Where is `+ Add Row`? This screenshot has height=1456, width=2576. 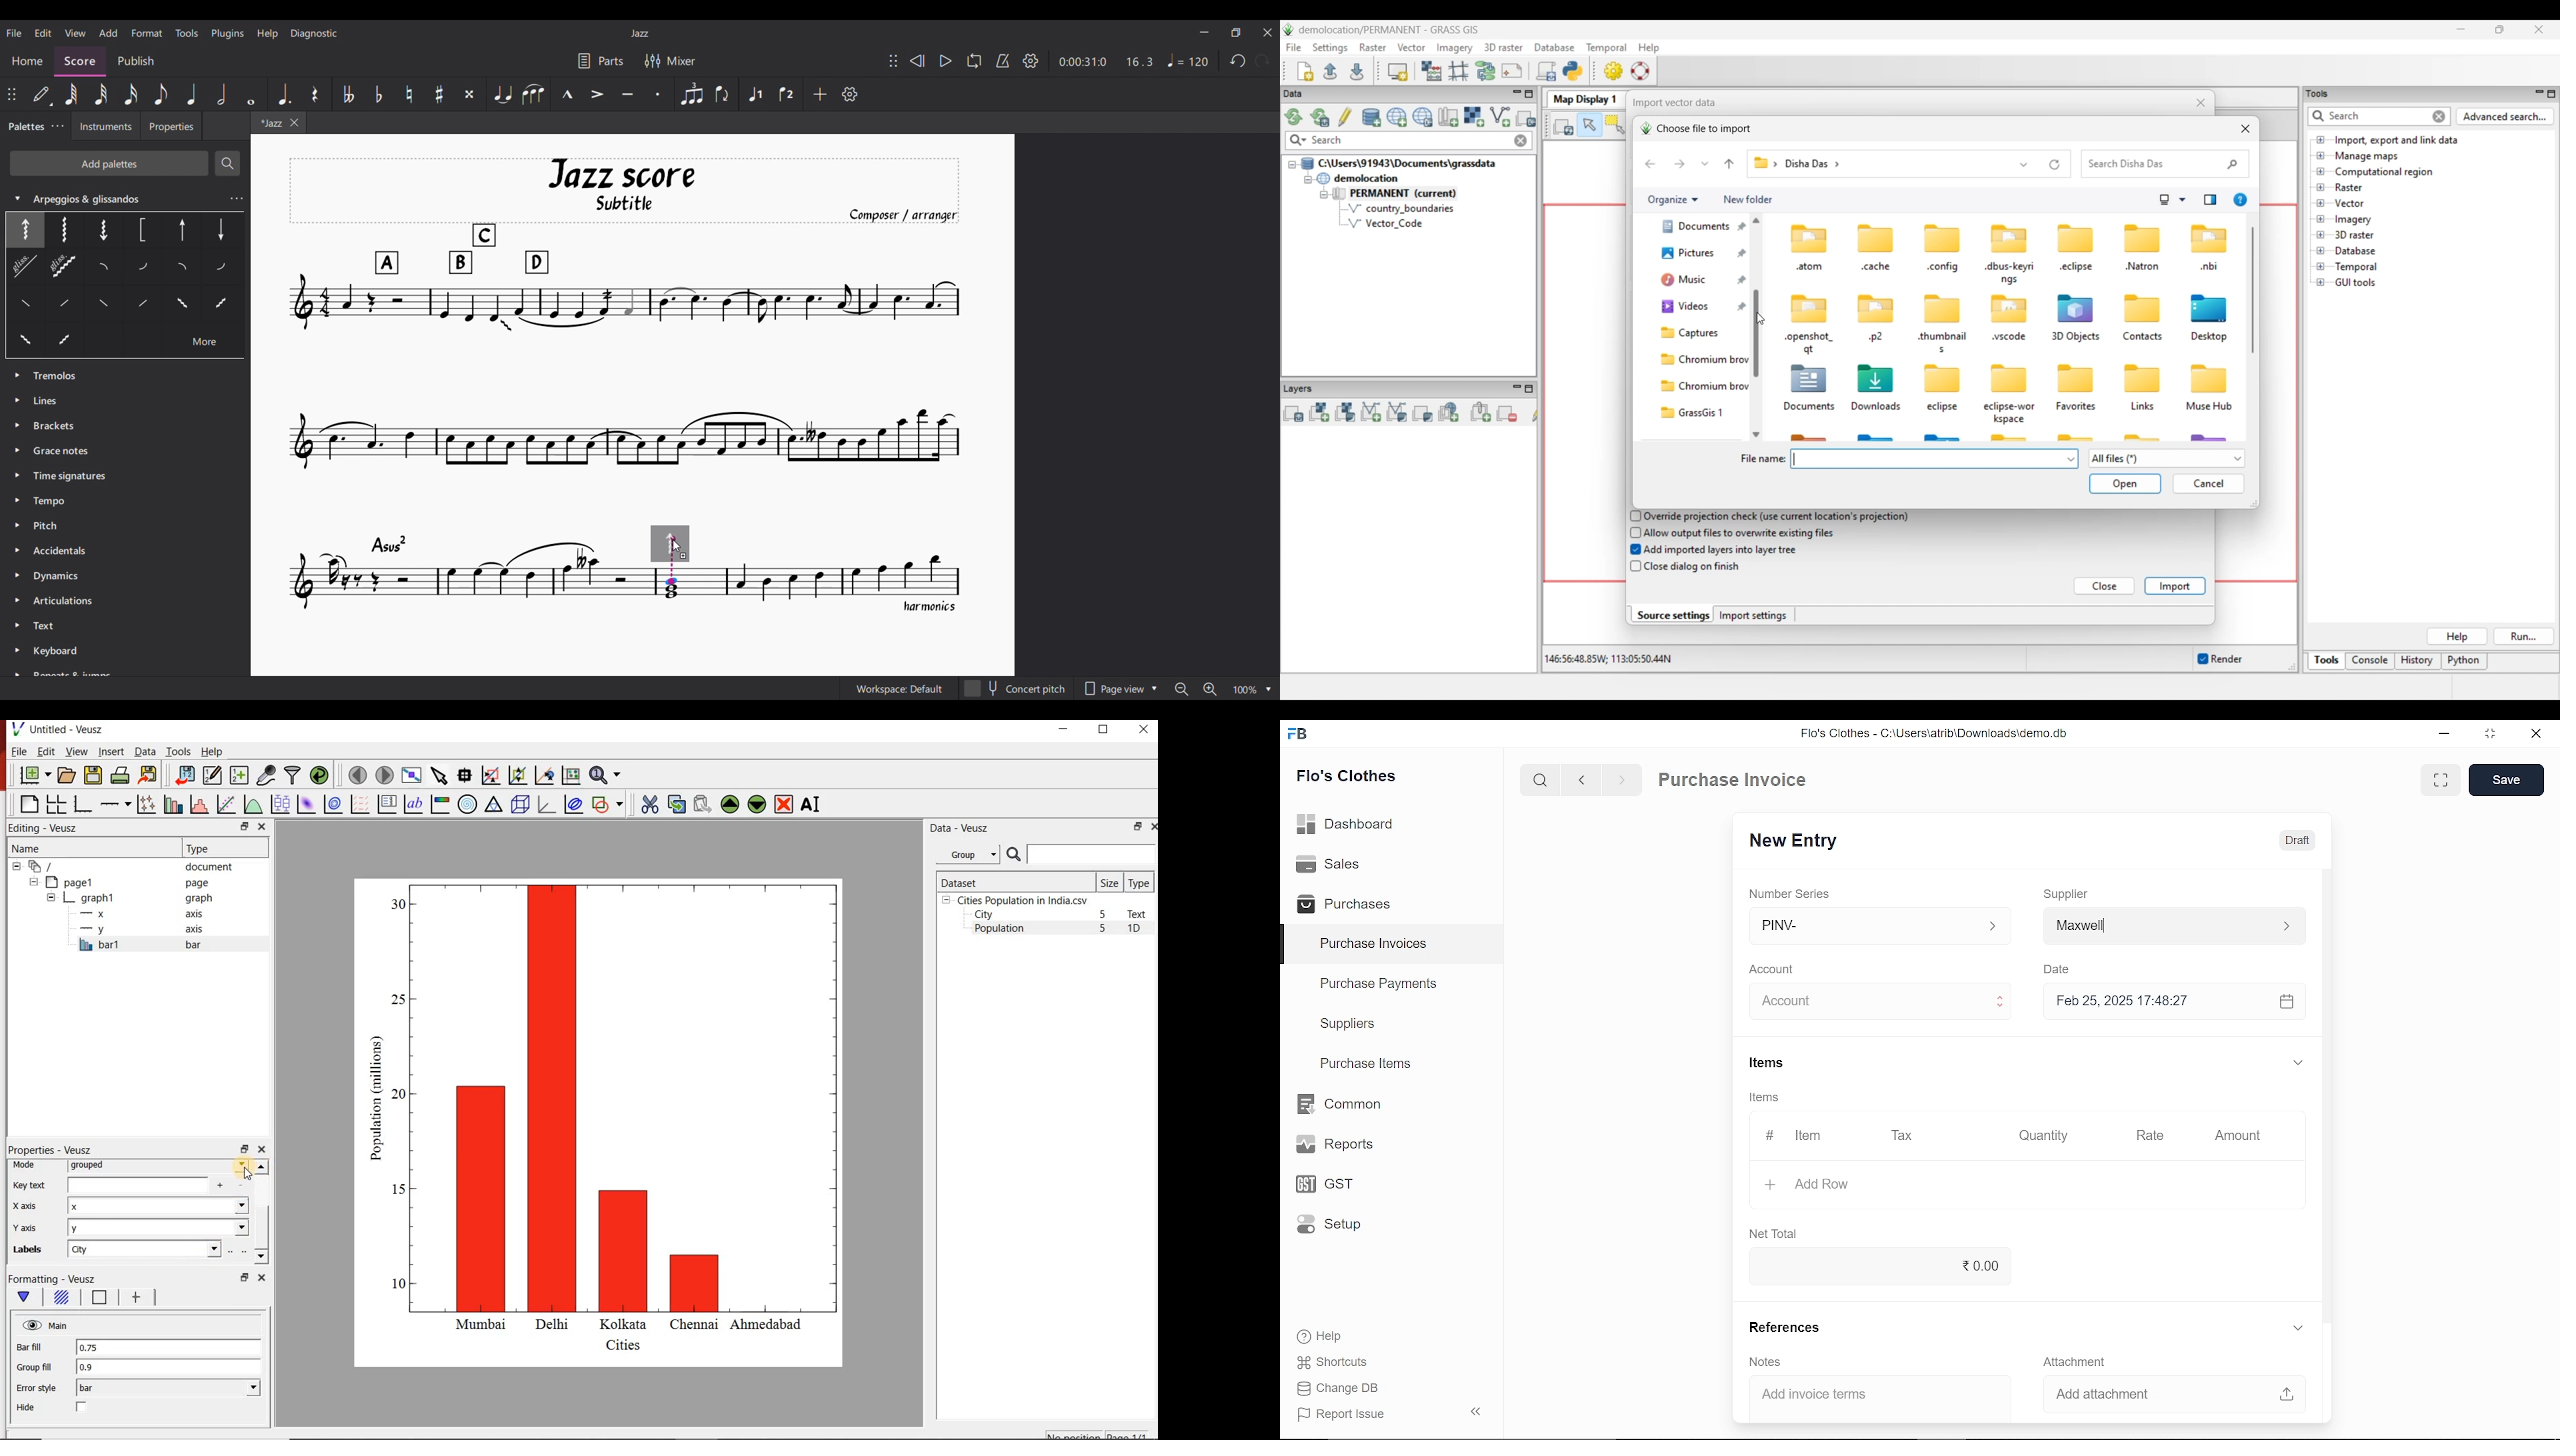
+ Add Row is located at coordinates (1801, 1183).